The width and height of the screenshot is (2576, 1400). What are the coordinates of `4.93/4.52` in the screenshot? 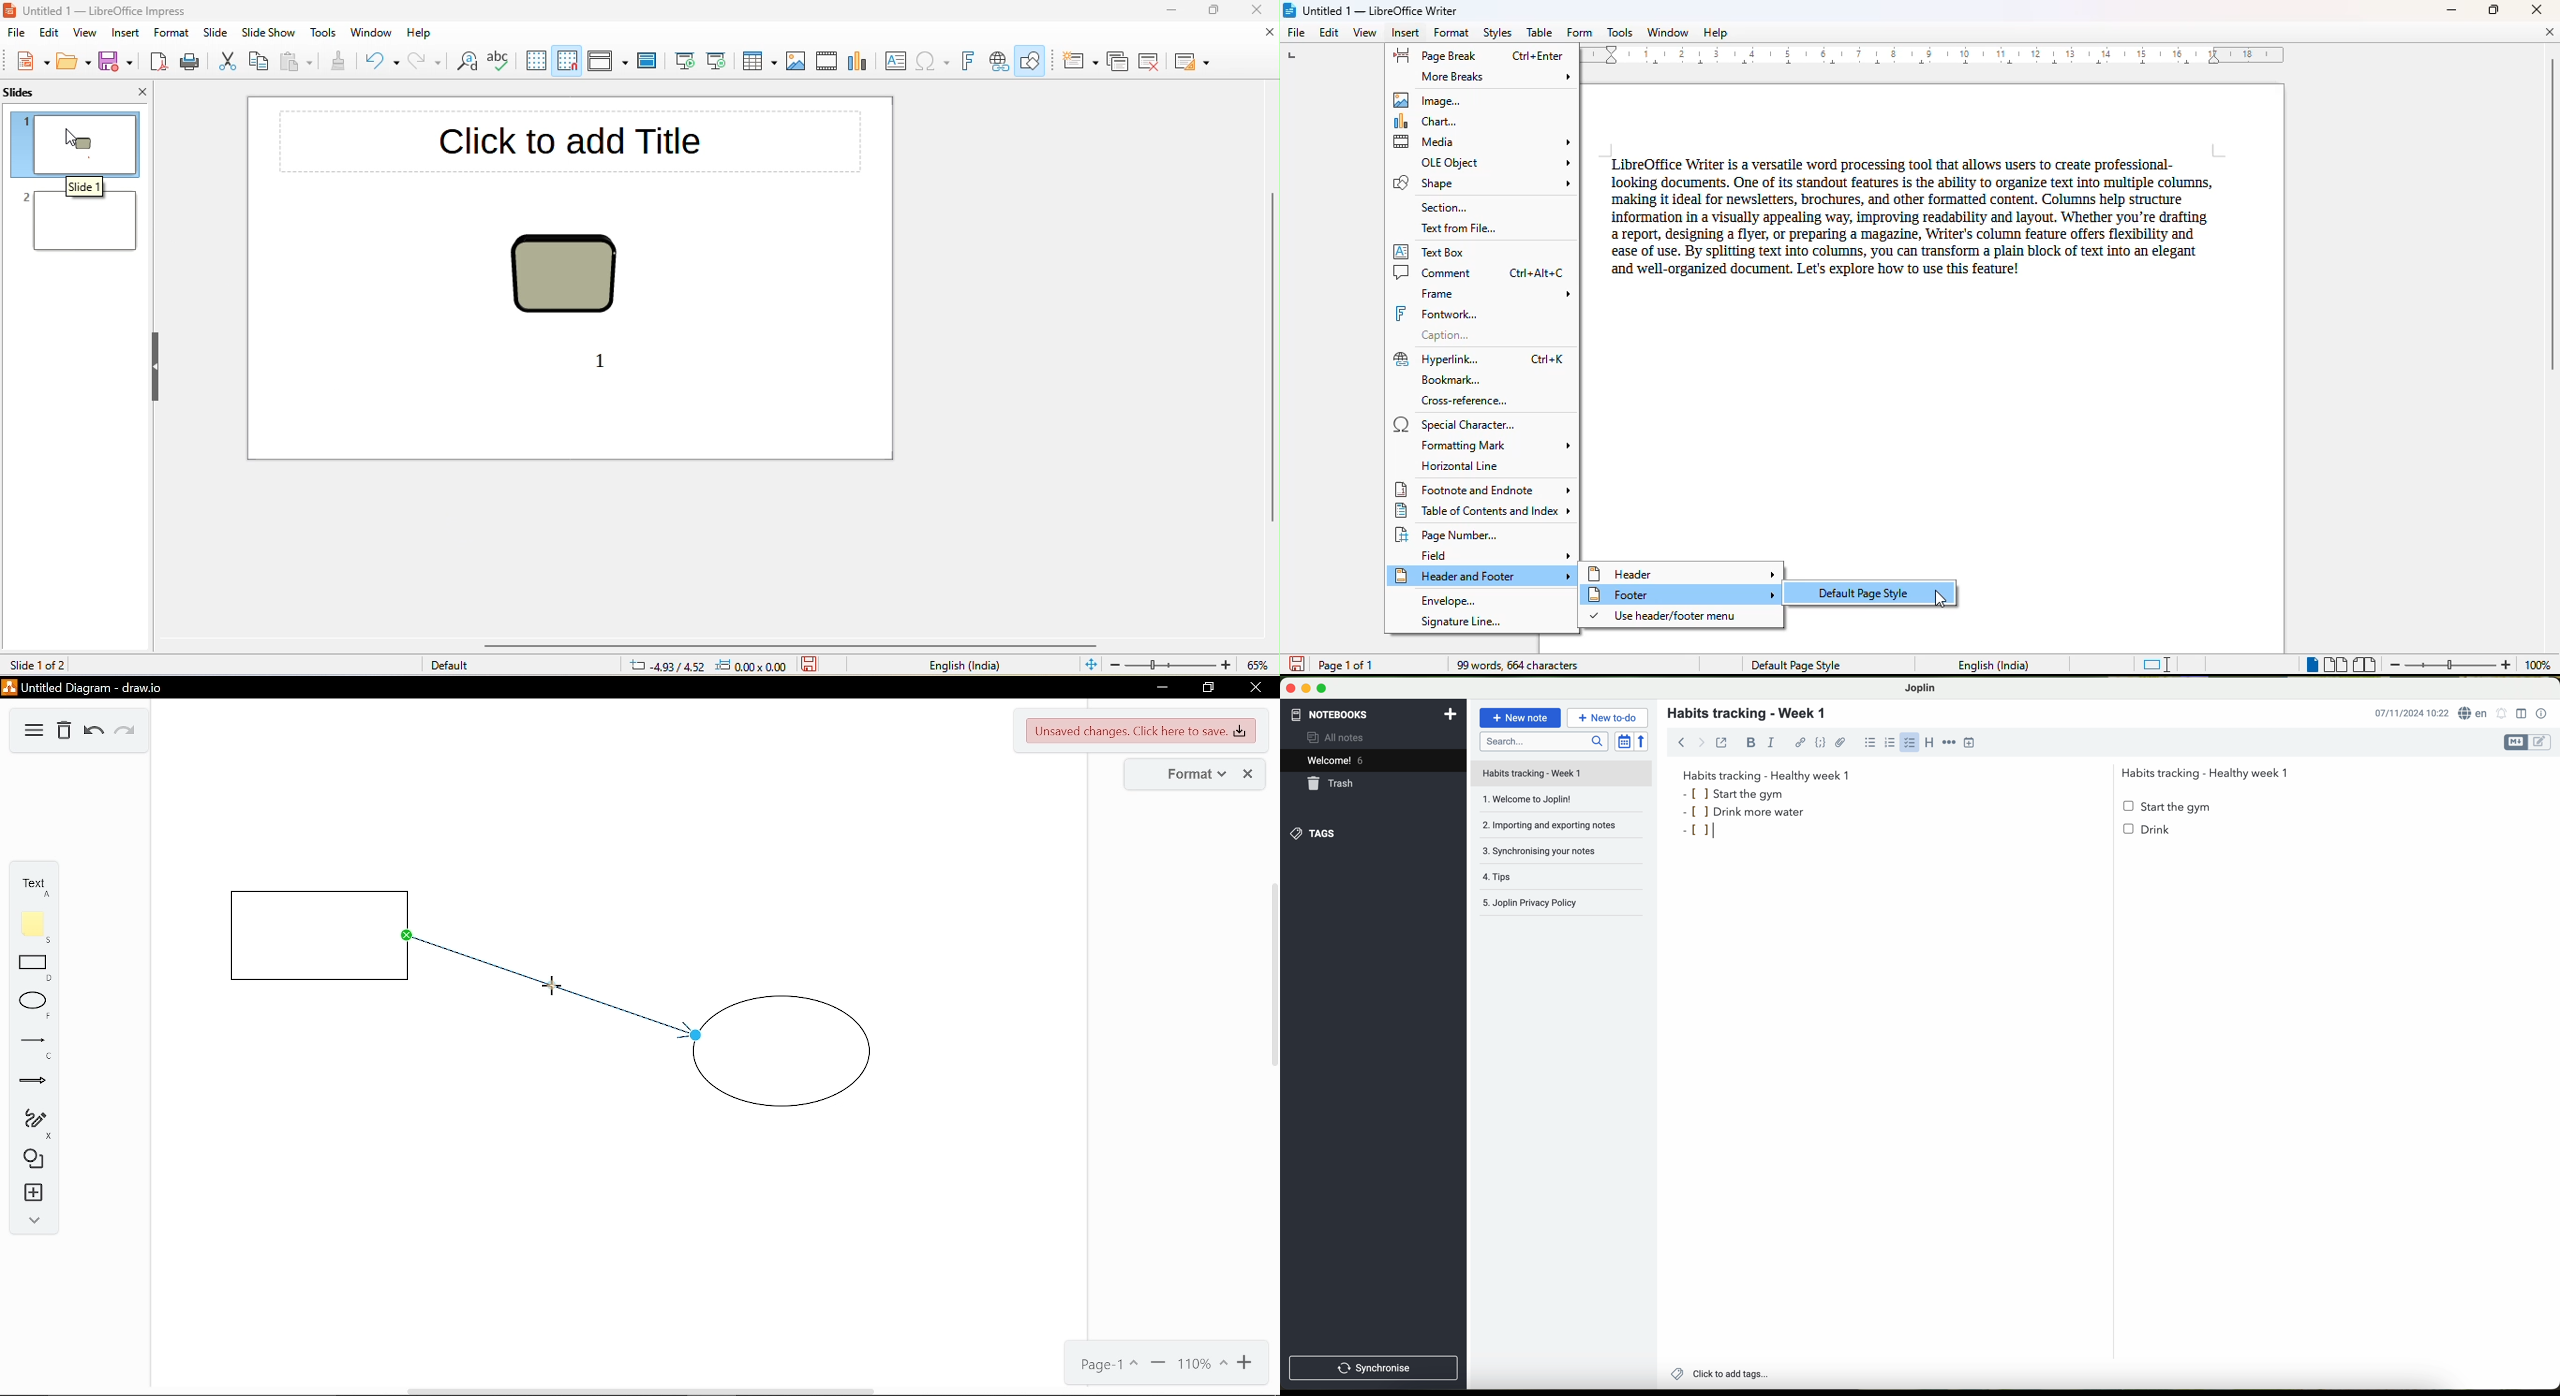 It's located at (667, 666).